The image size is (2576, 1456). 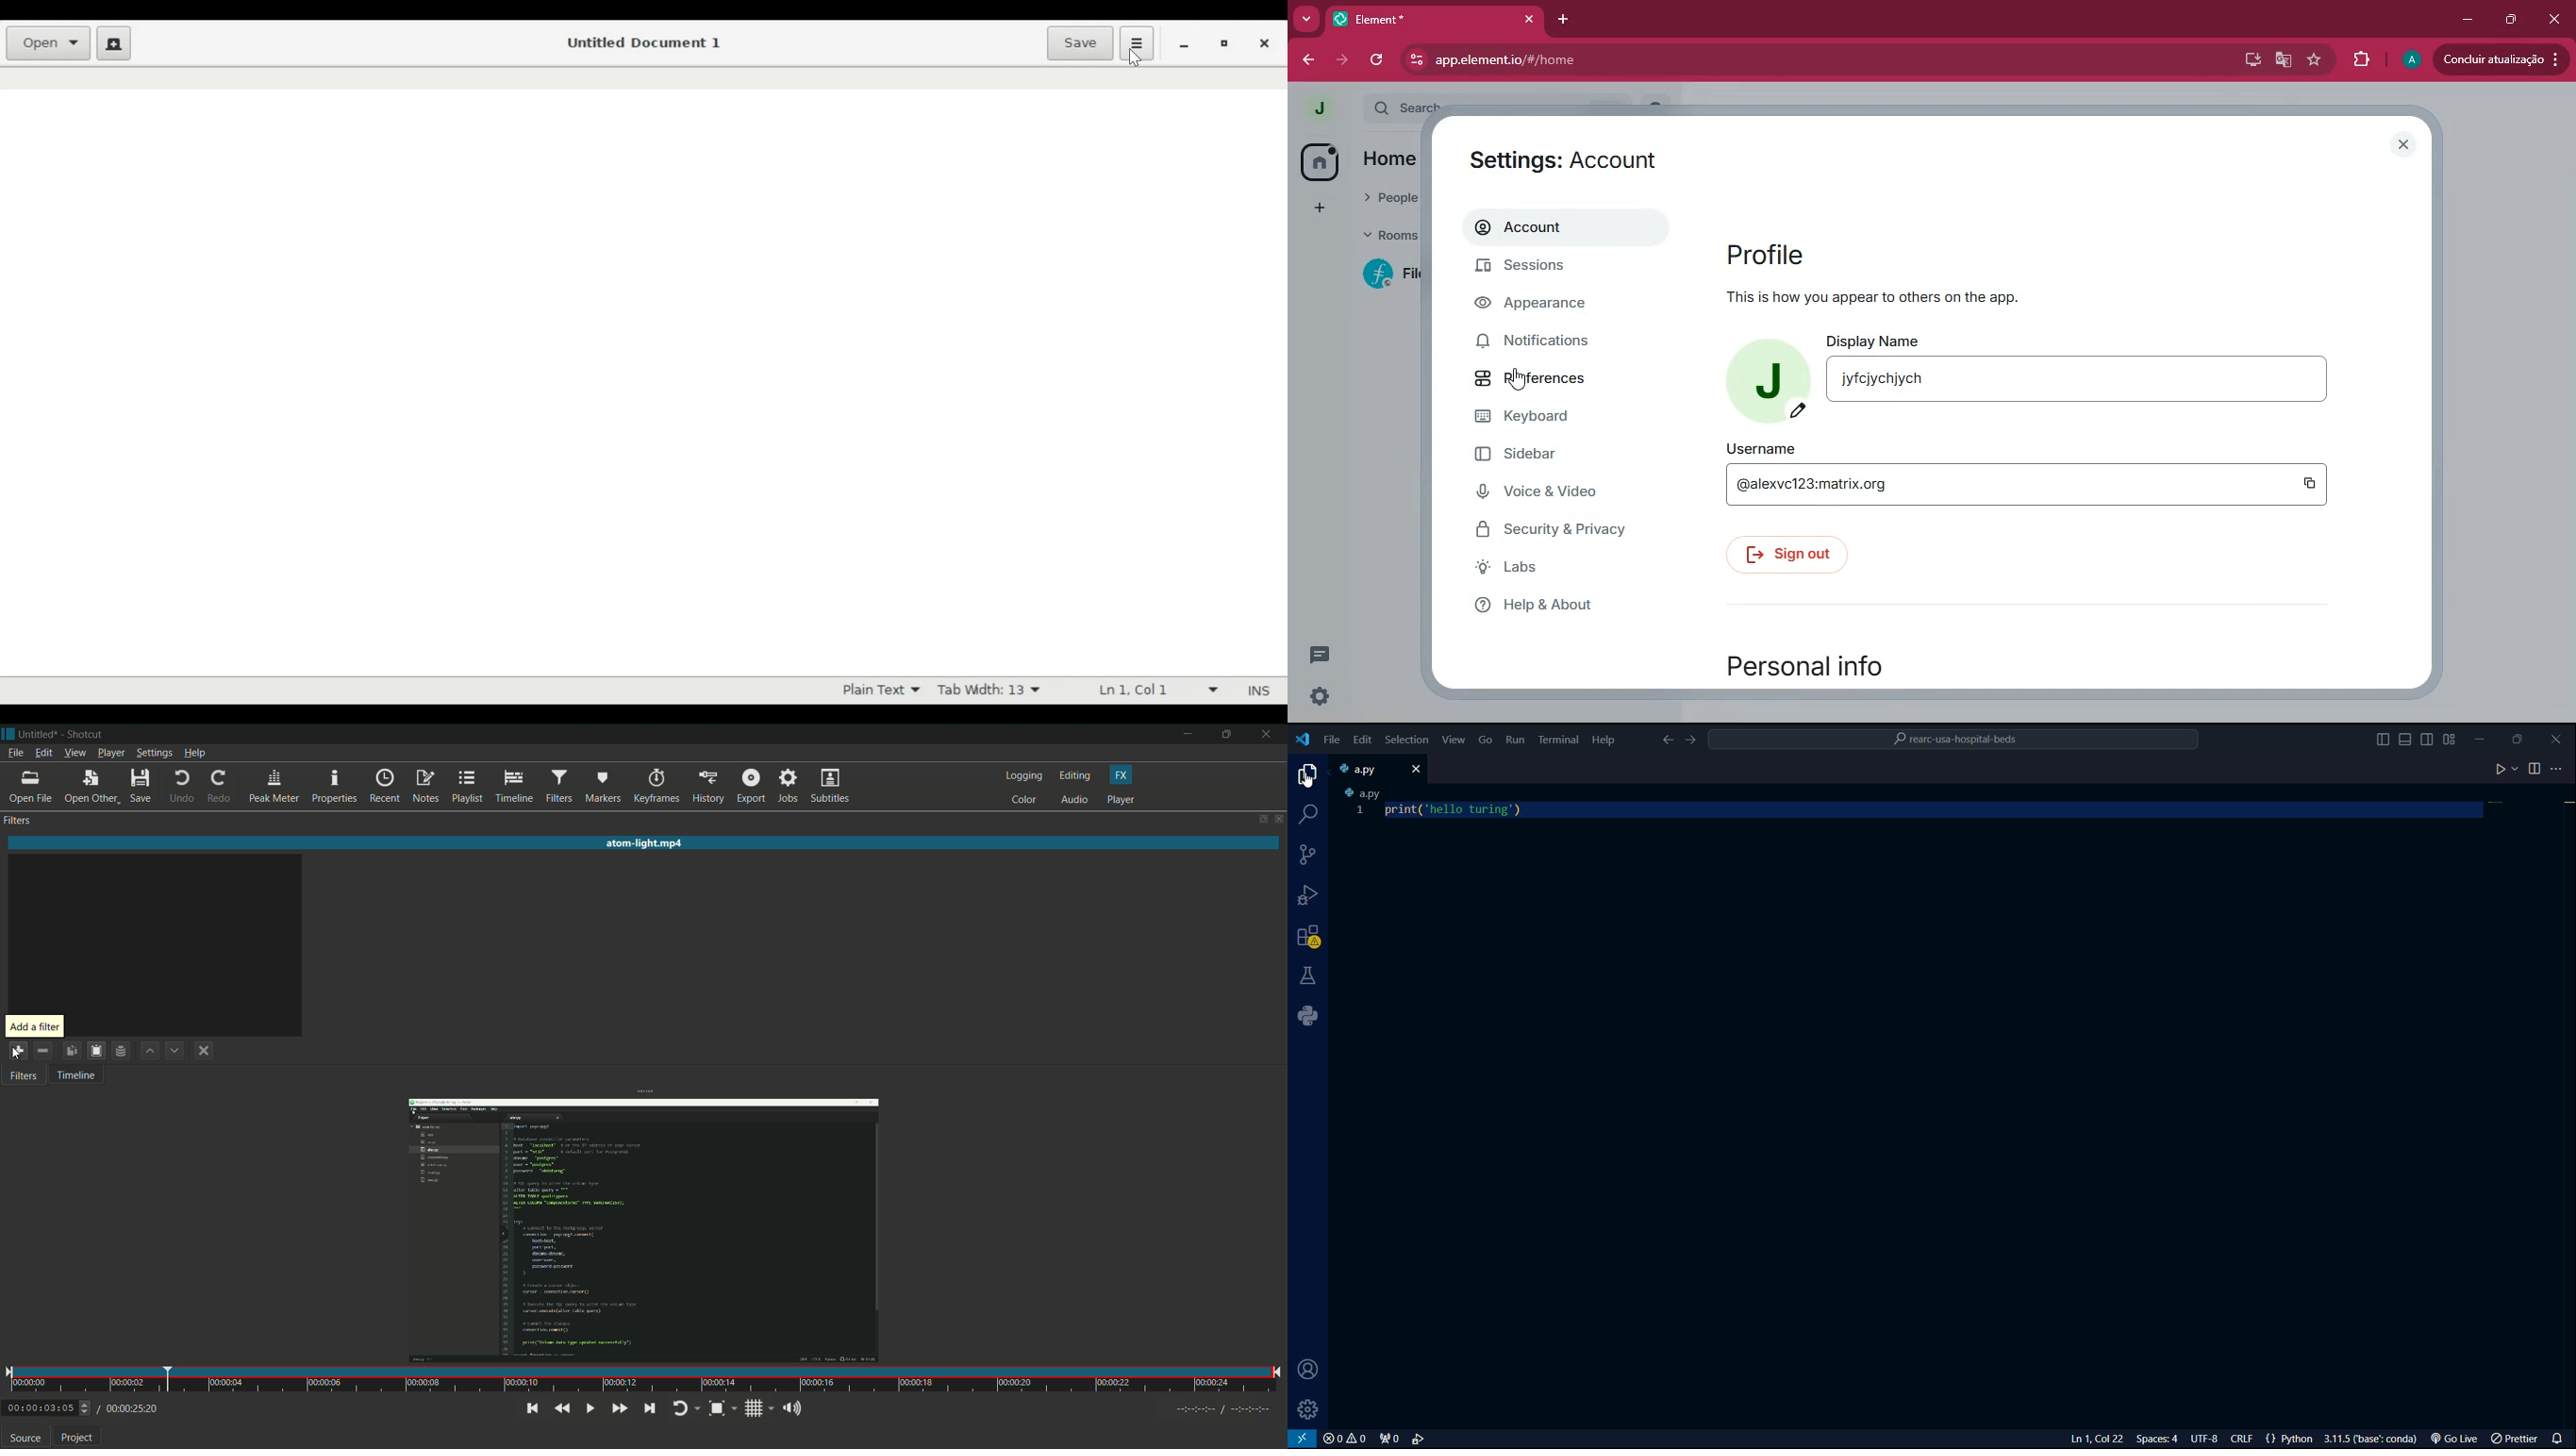 I want to click on time tracker, so click(x=643, y=1380).